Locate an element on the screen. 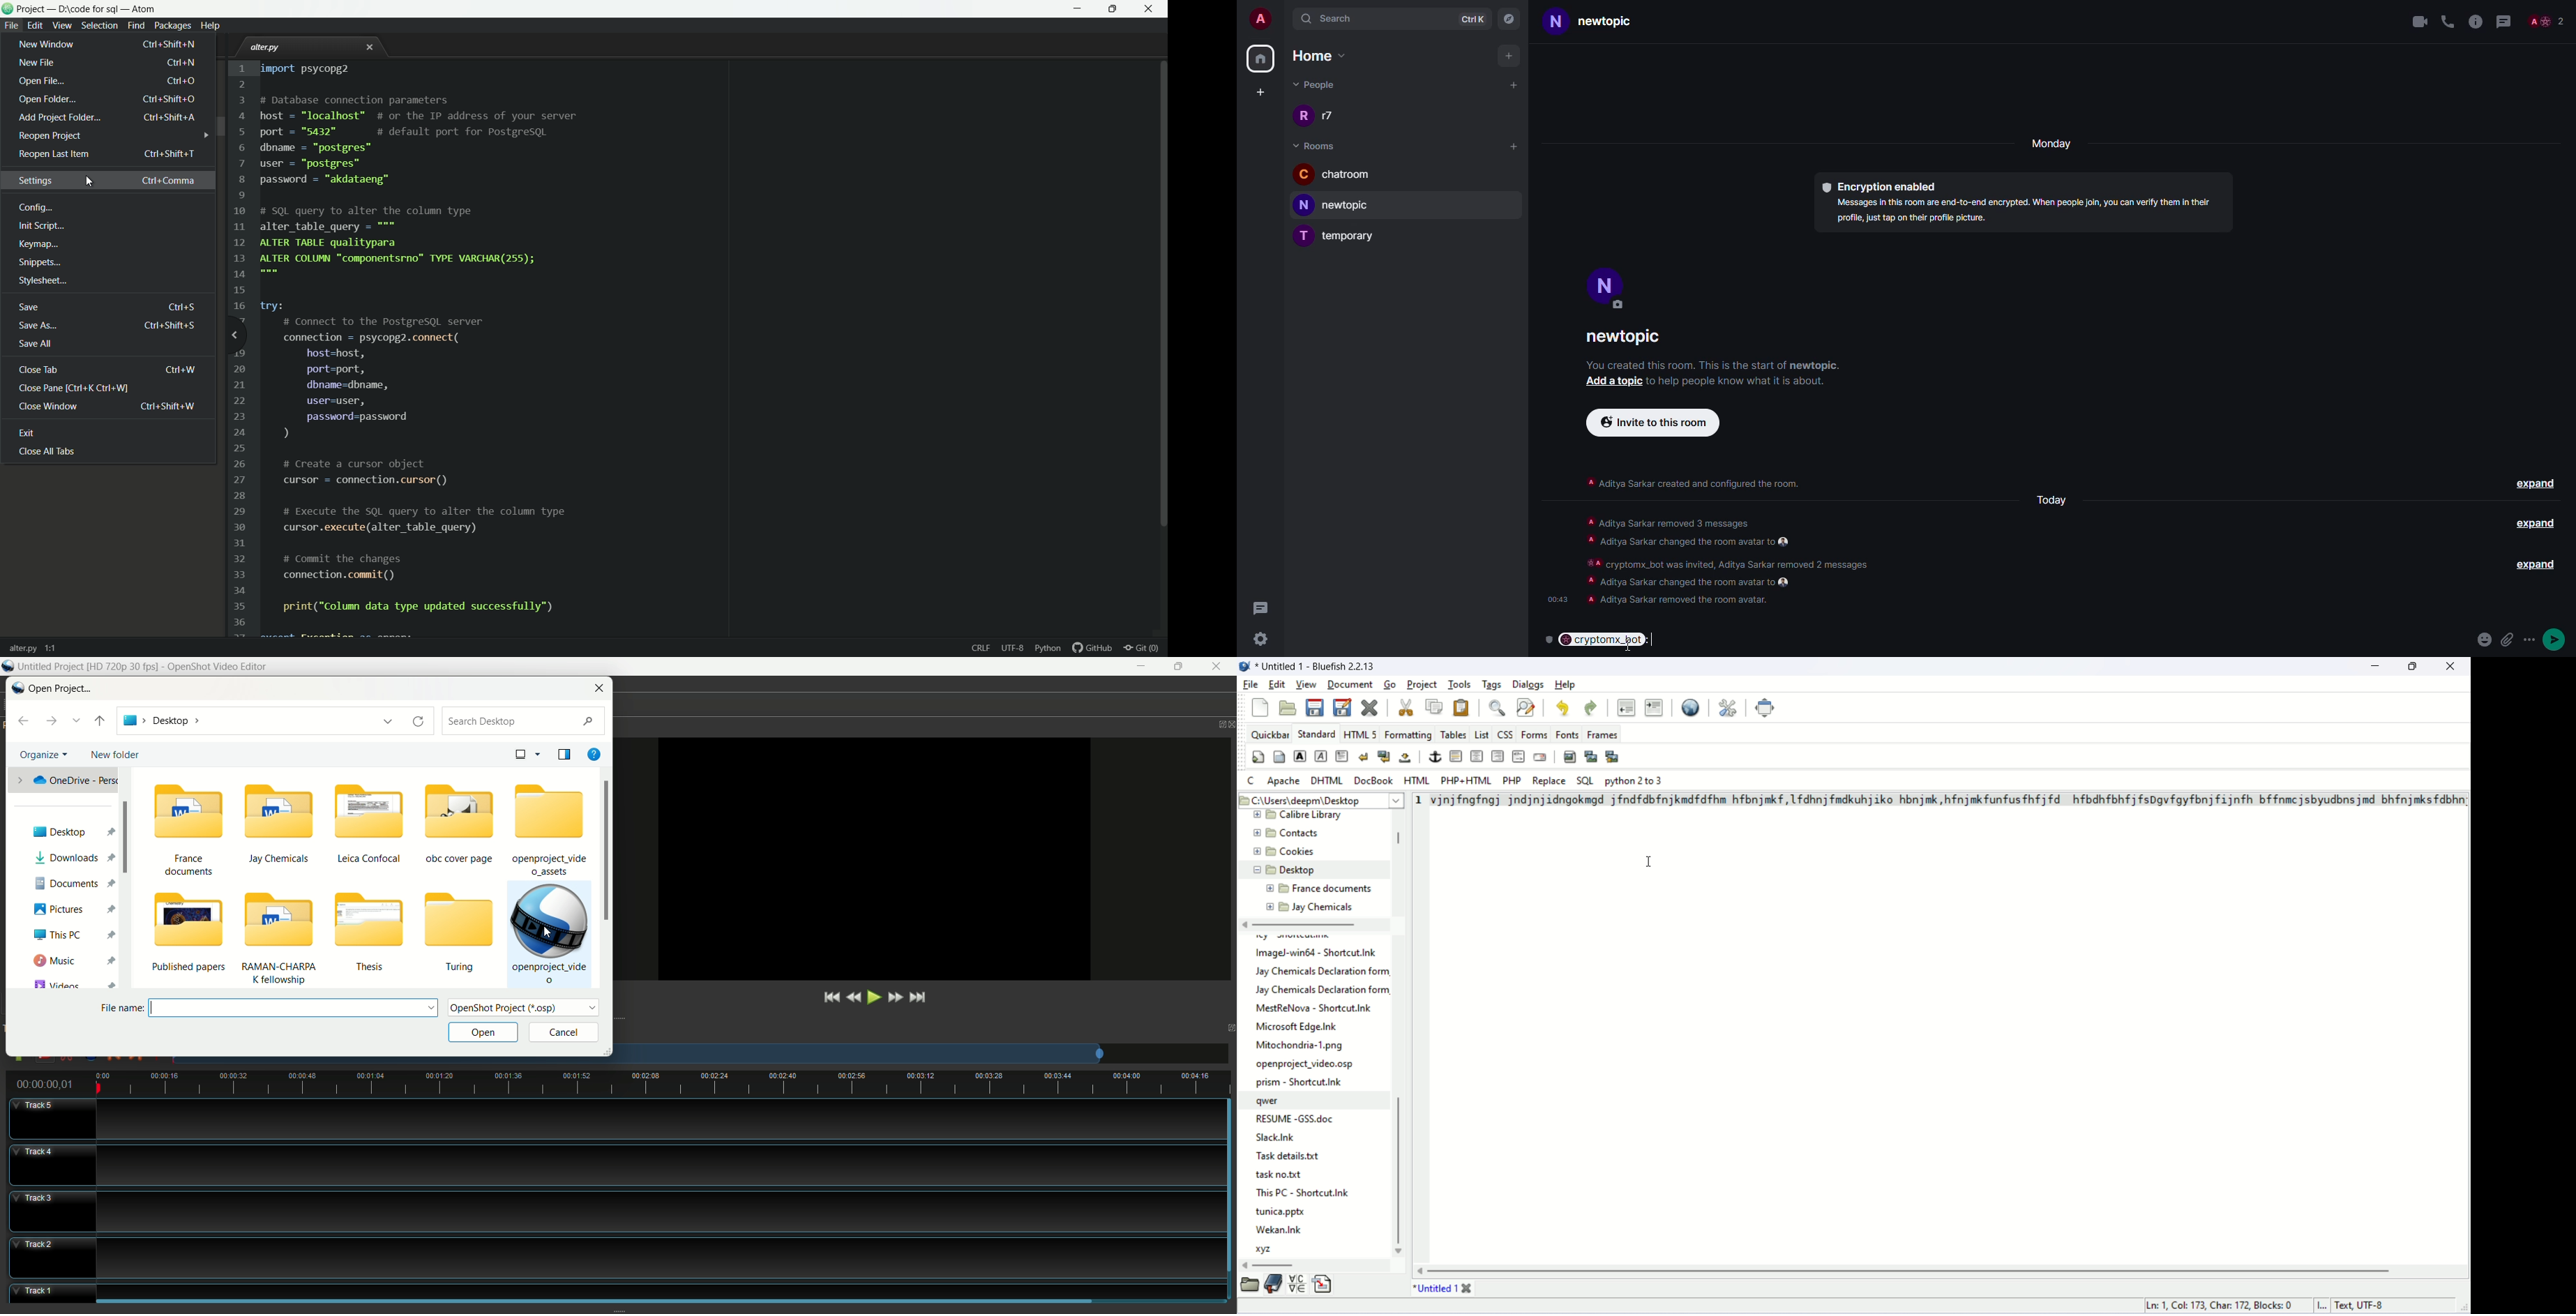 The image size is (2576, 1316). close is located at coordinates (1372, 707).